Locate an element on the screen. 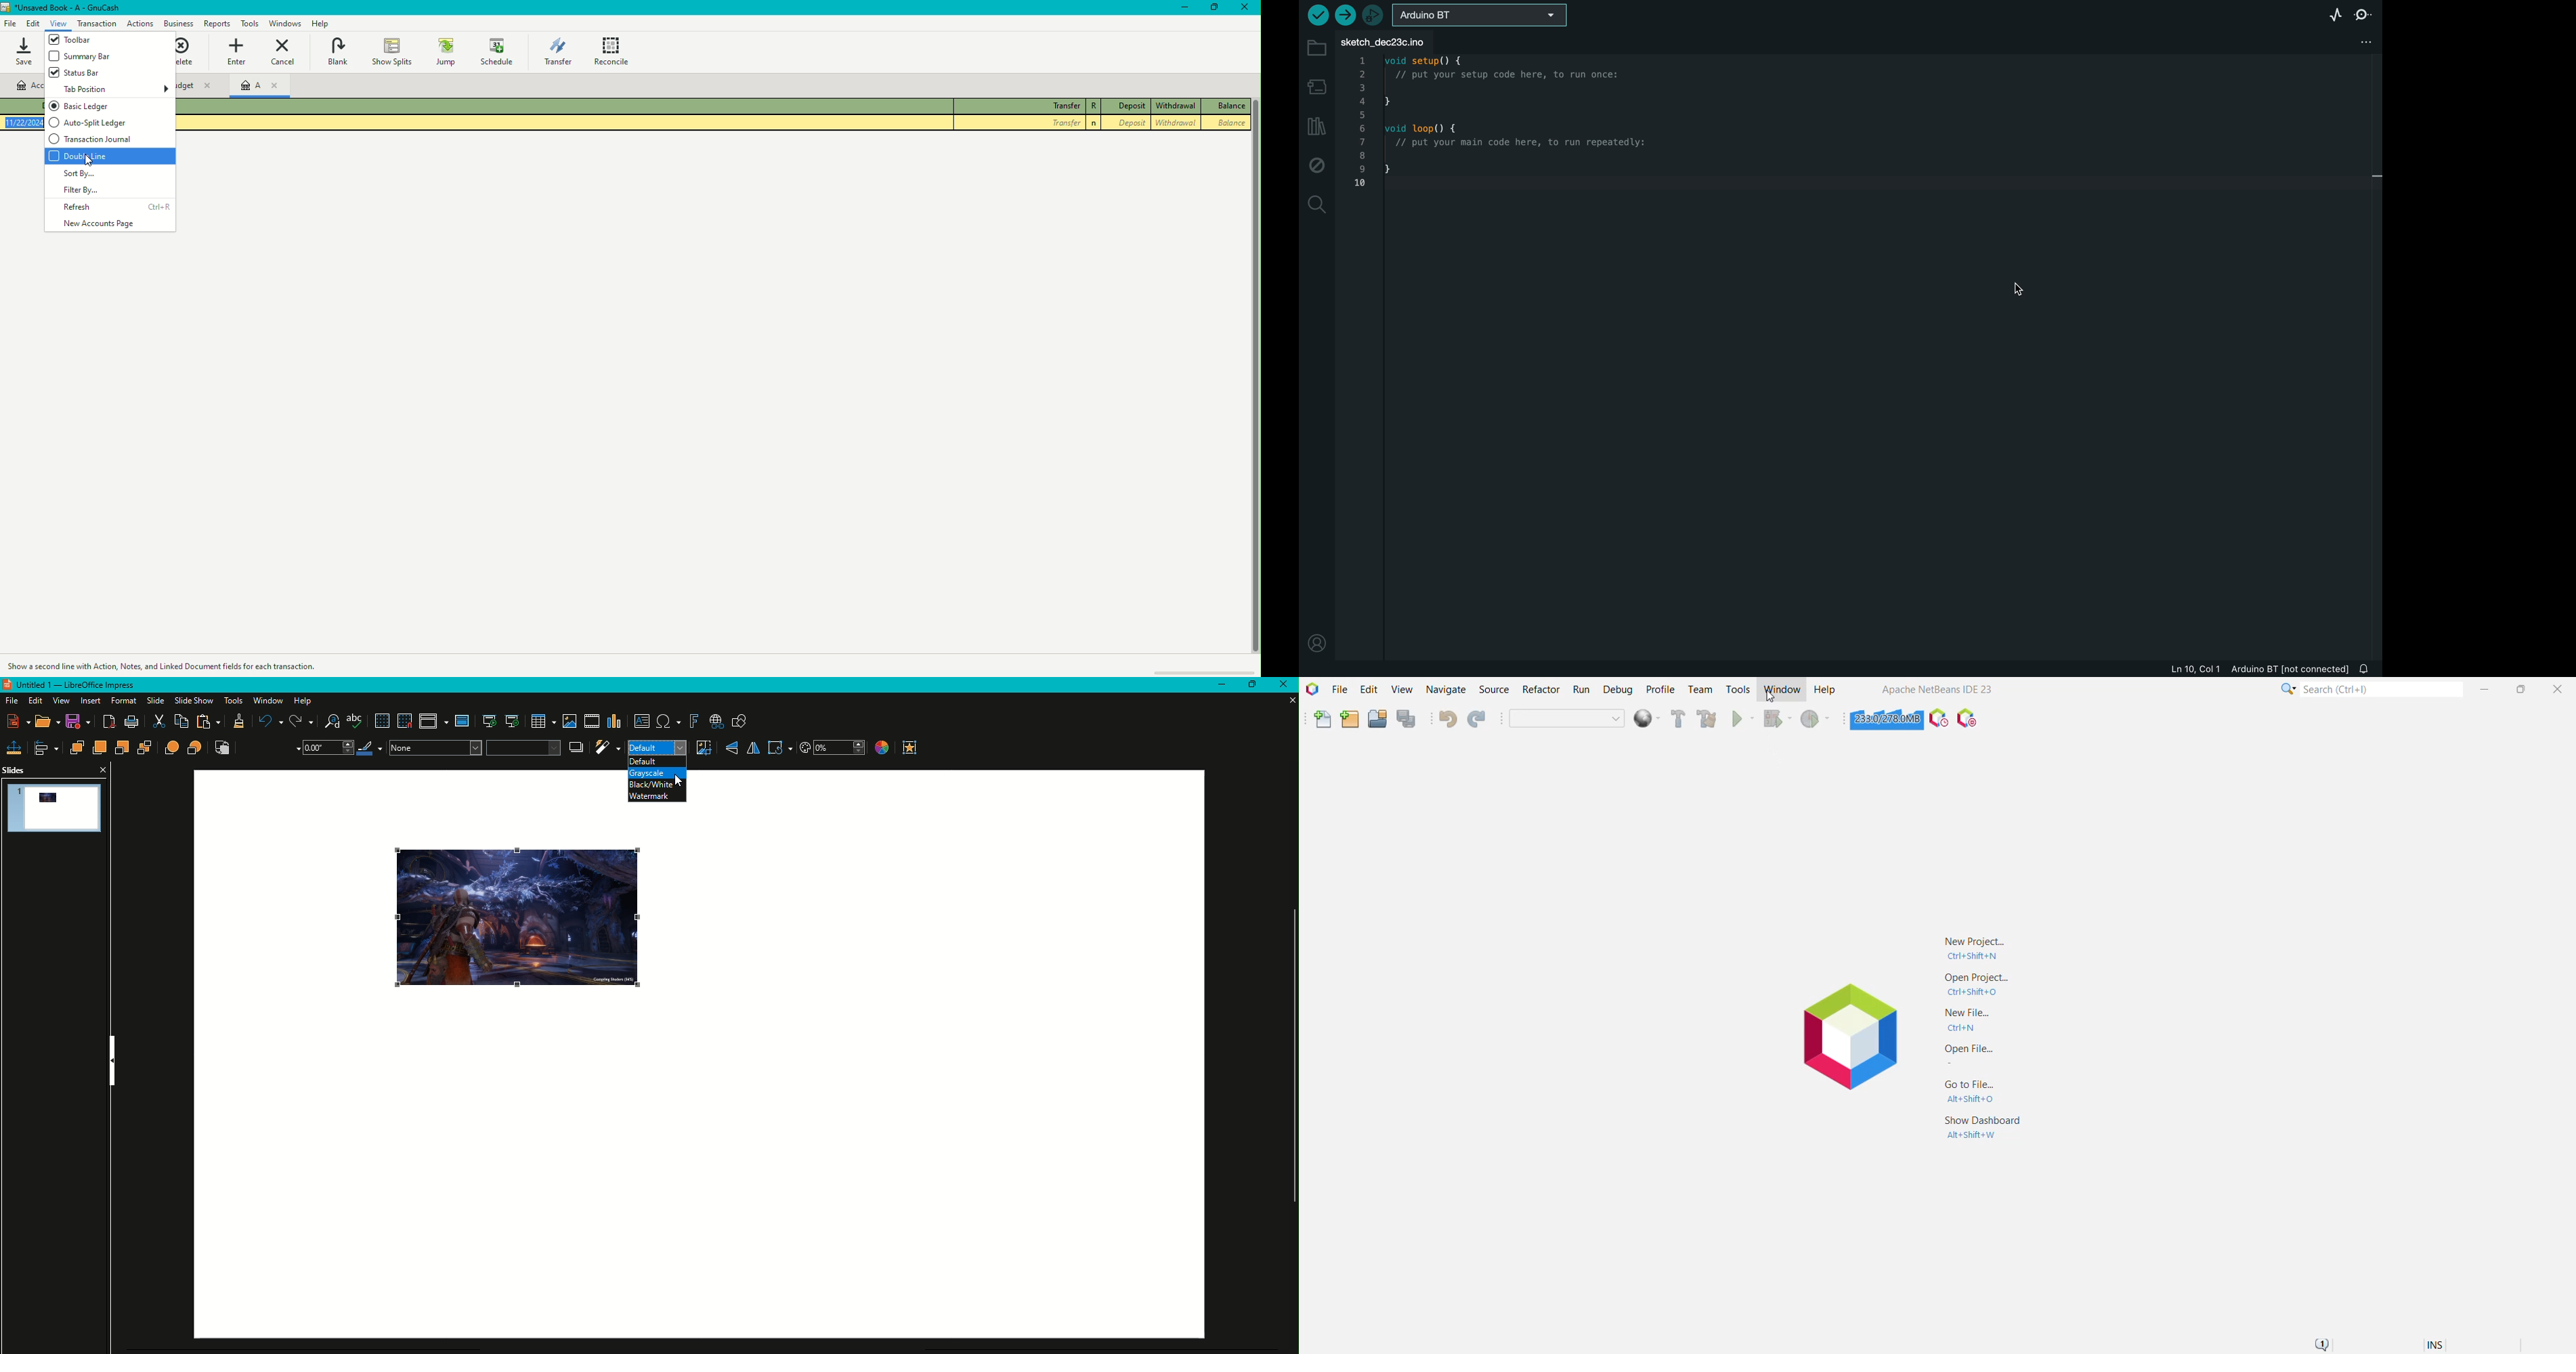  Empty dropdown is located at coordinates (1565, 718).